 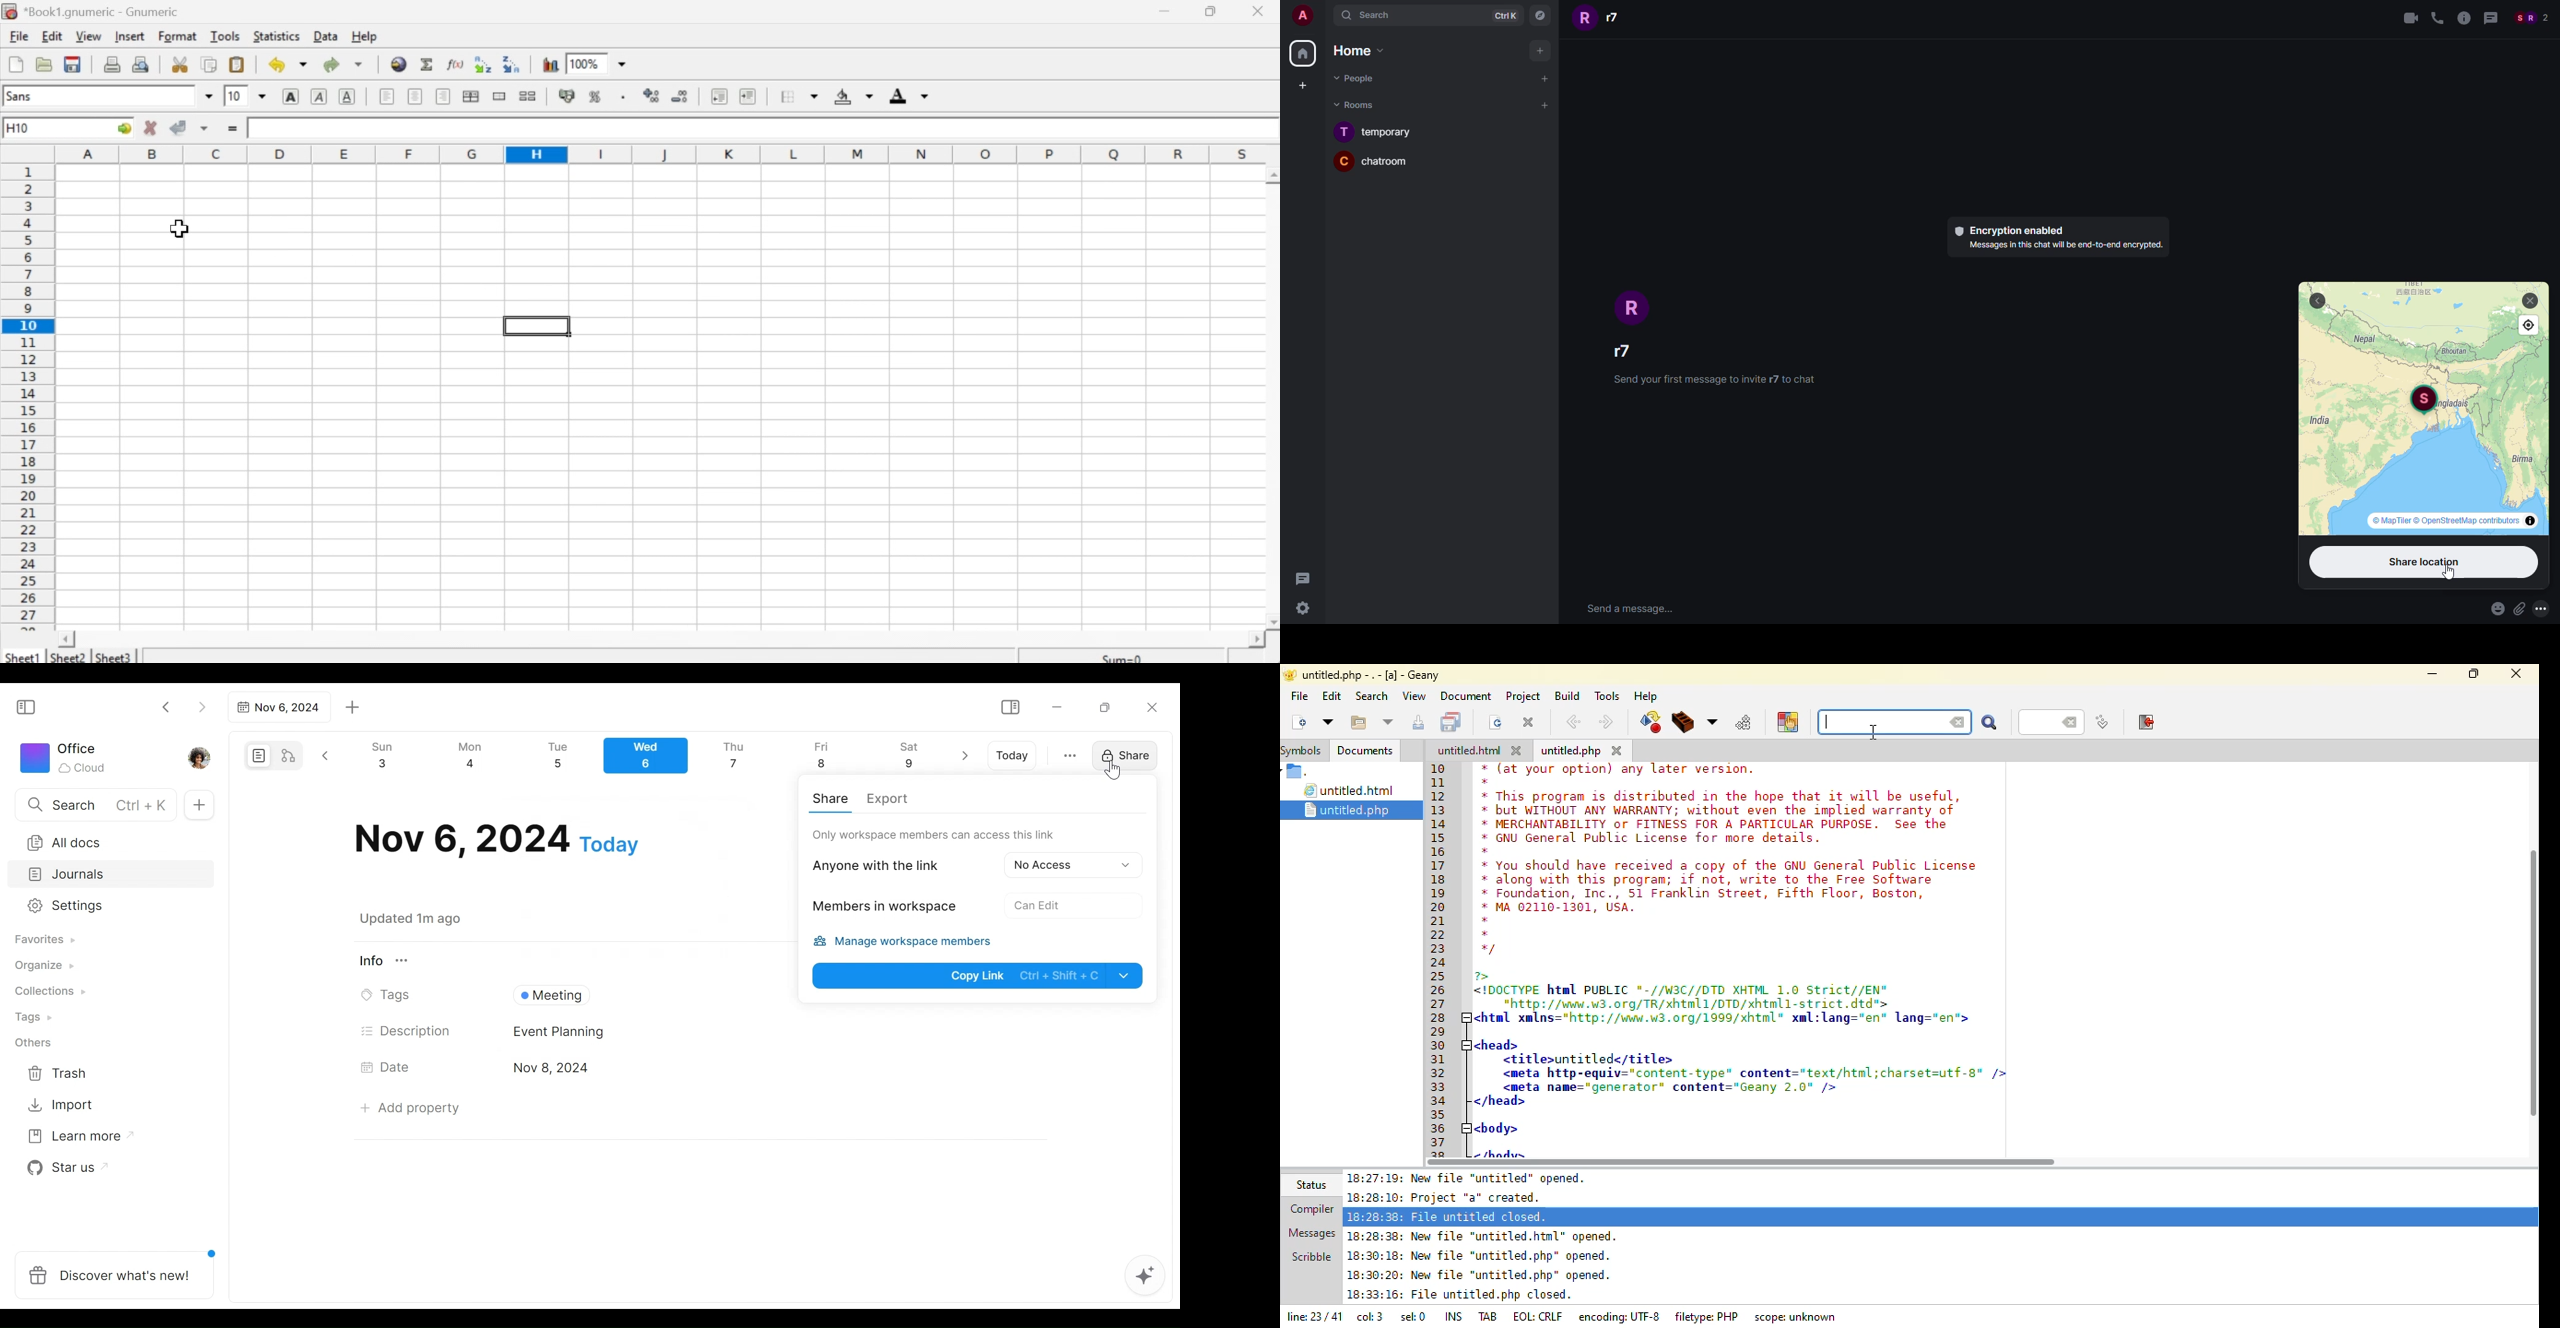 I want to click on close, so click(x=1618, y=750).